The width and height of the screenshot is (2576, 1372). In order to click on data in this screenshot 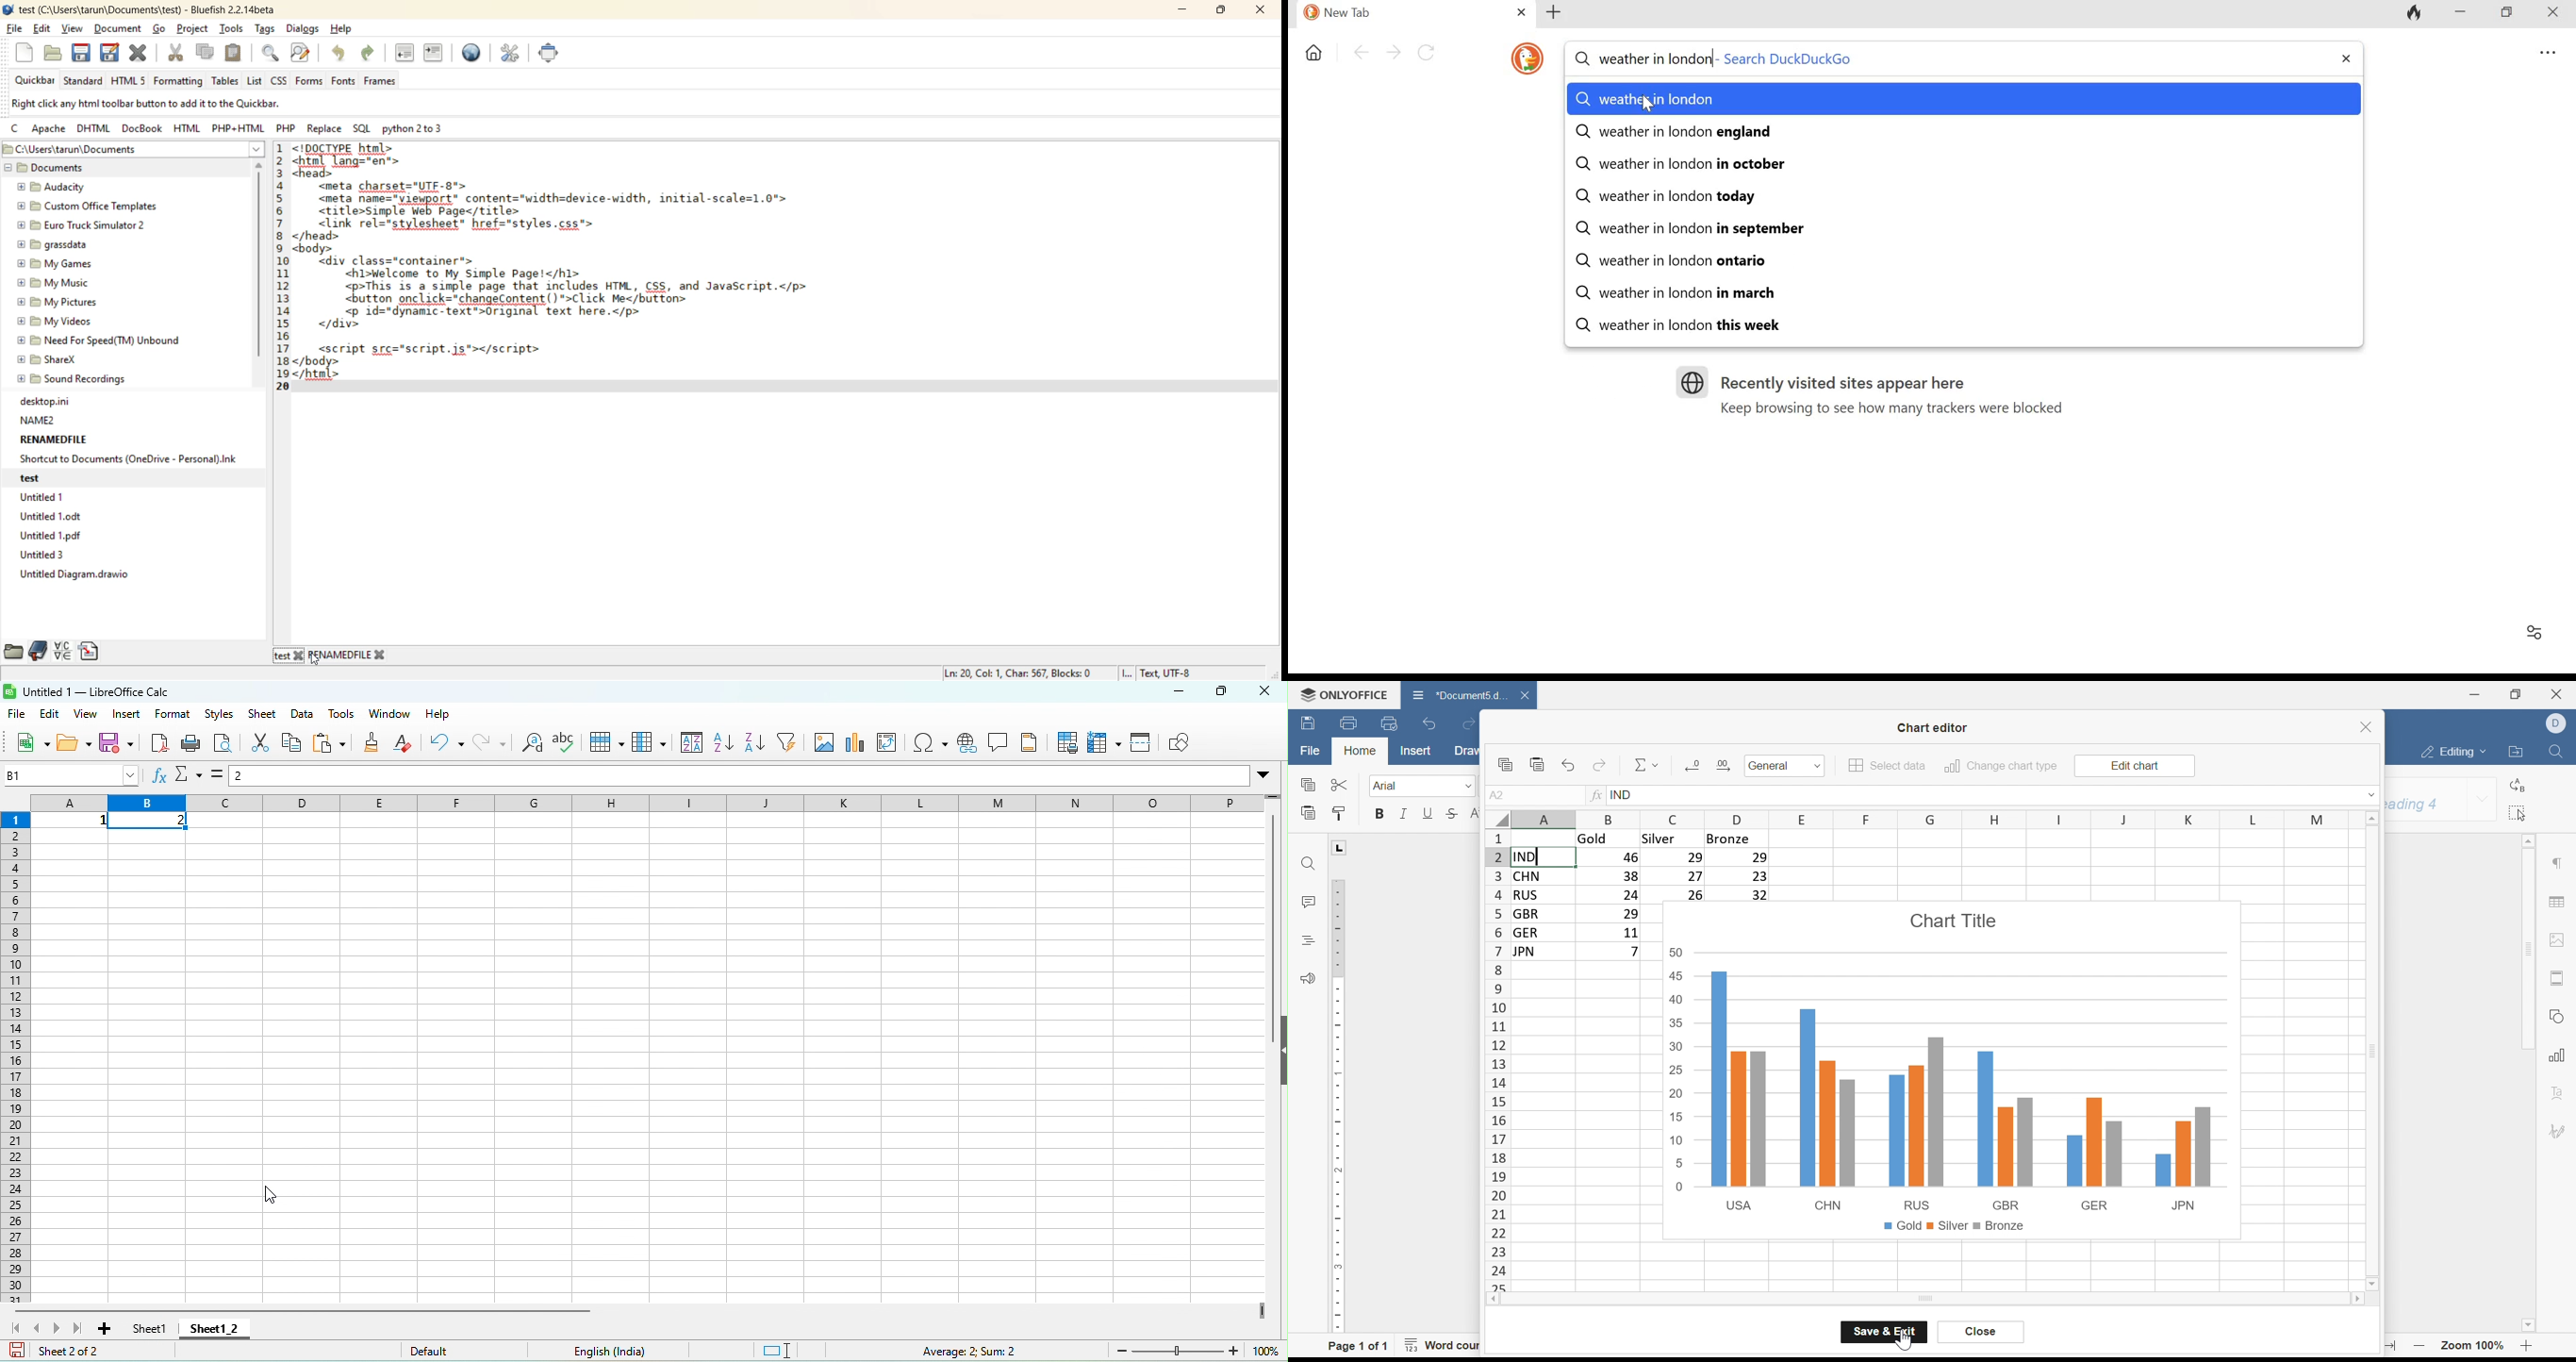, I will do `click(301, 712)`.